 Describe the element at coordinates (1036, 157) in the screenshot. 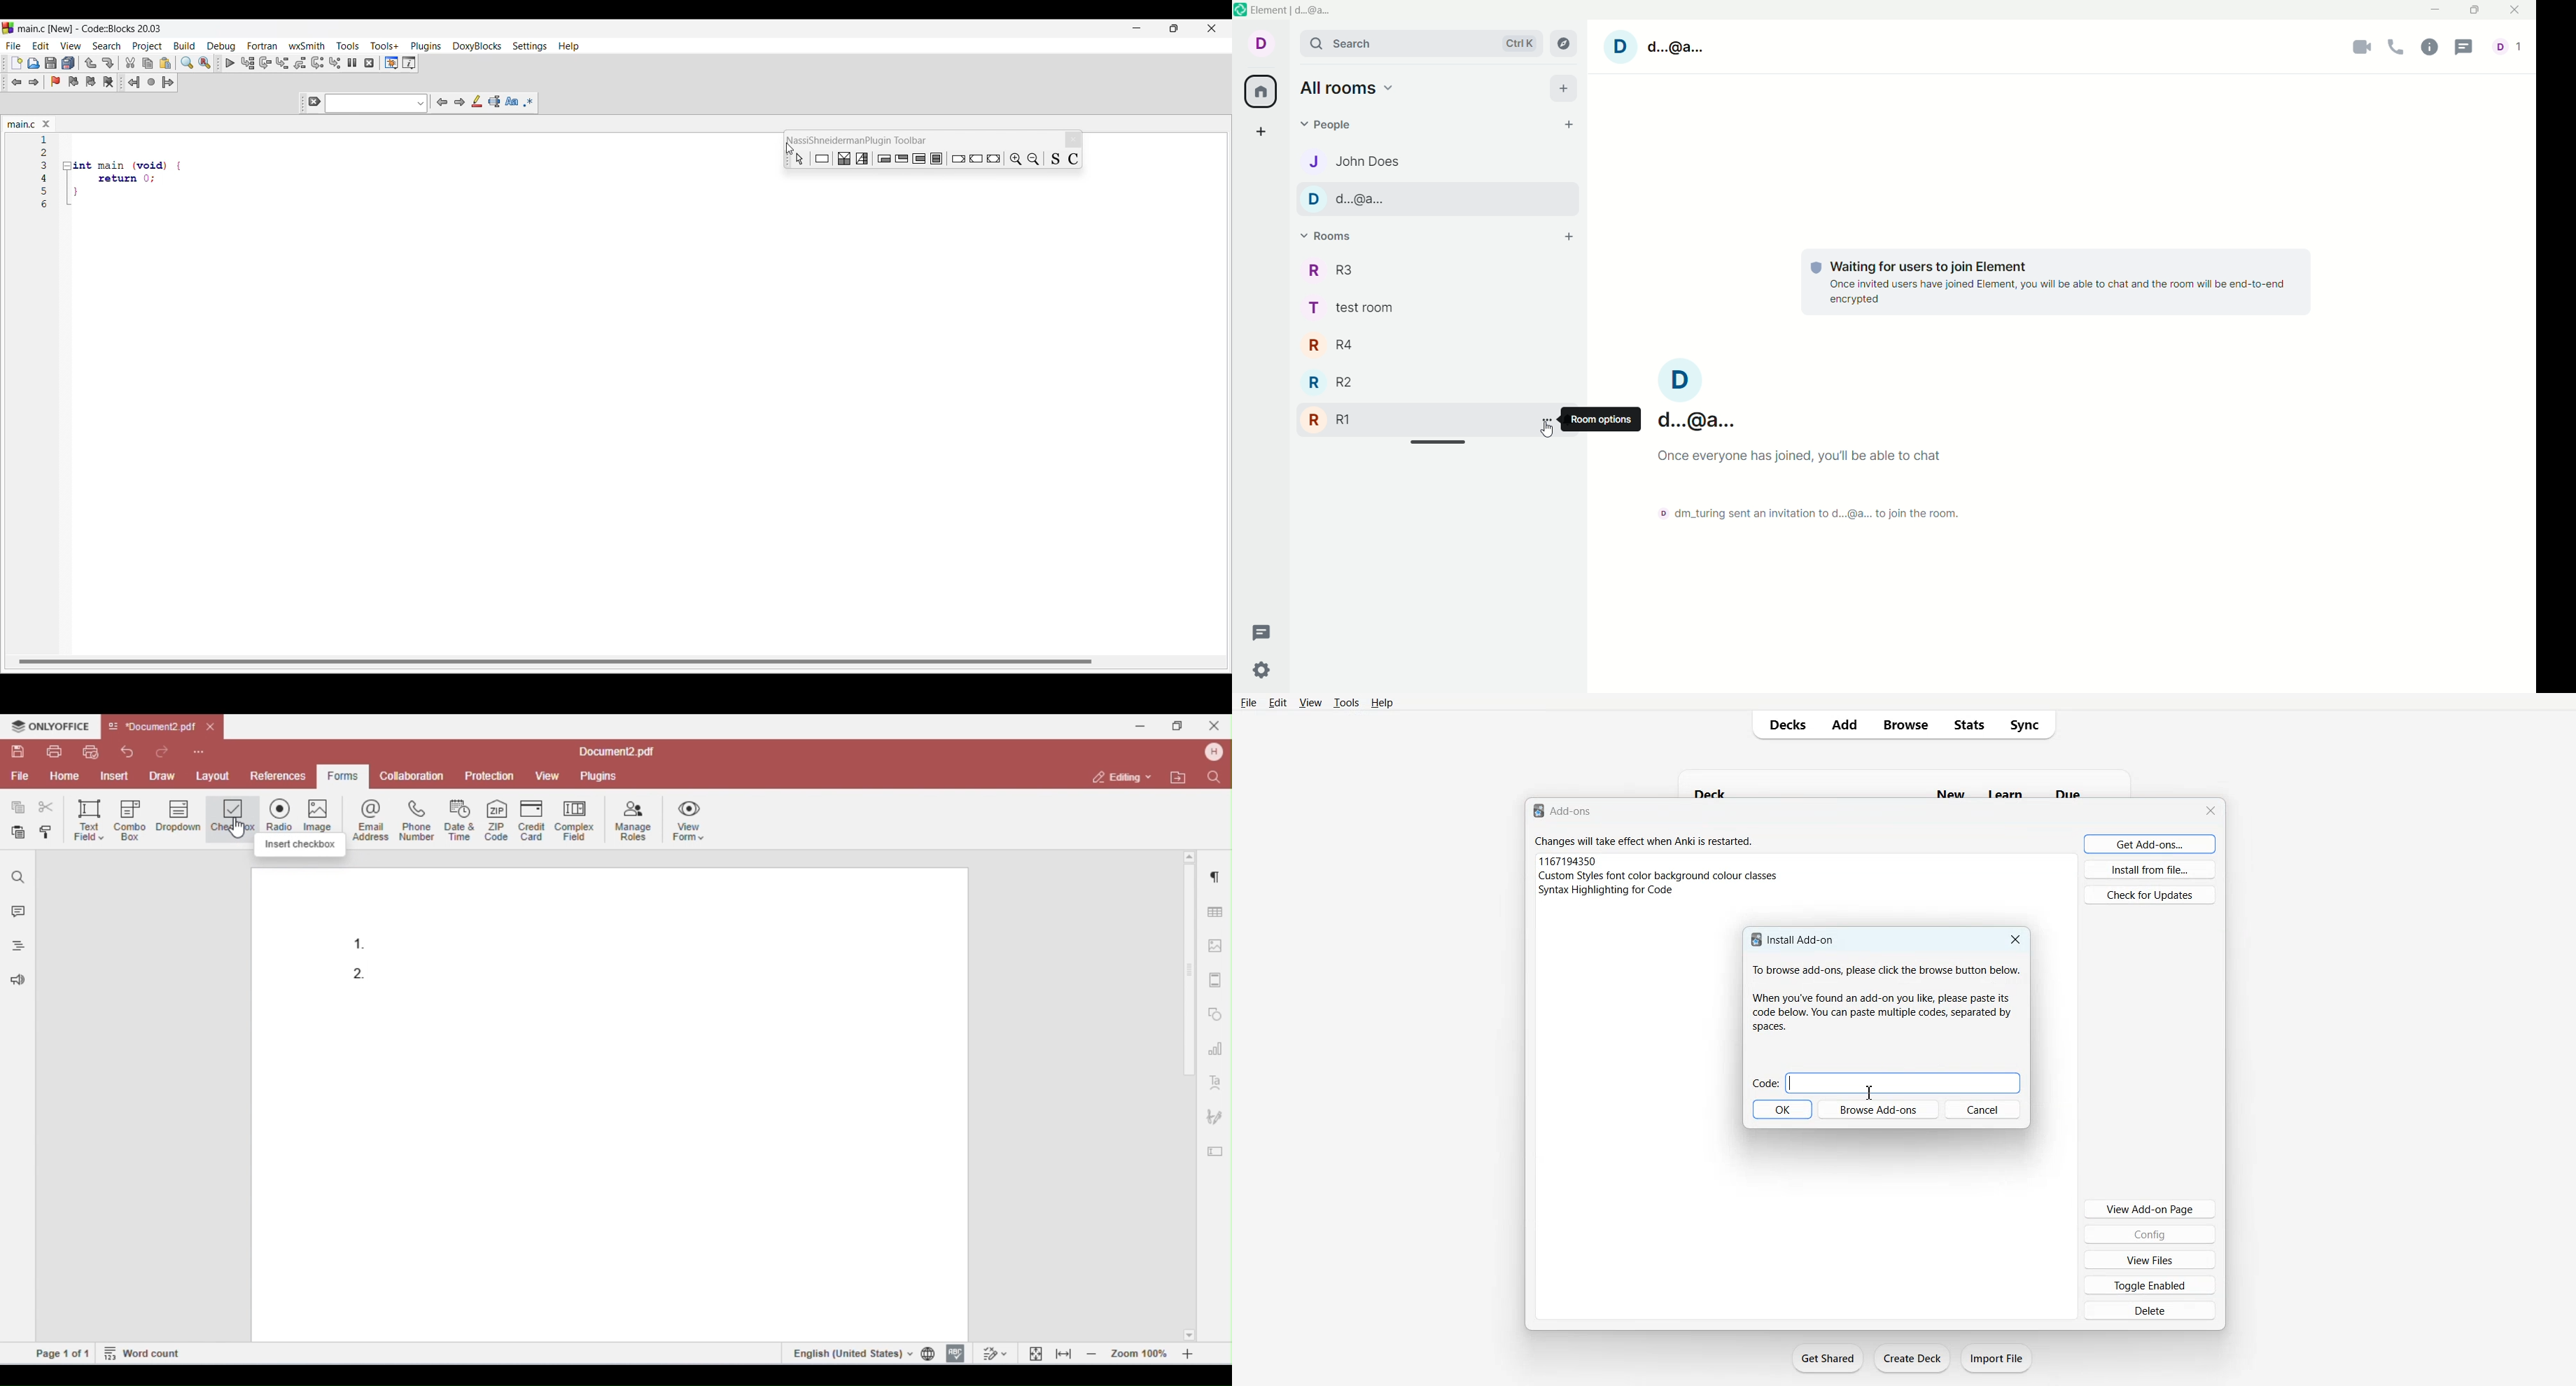

I see `` at that location.